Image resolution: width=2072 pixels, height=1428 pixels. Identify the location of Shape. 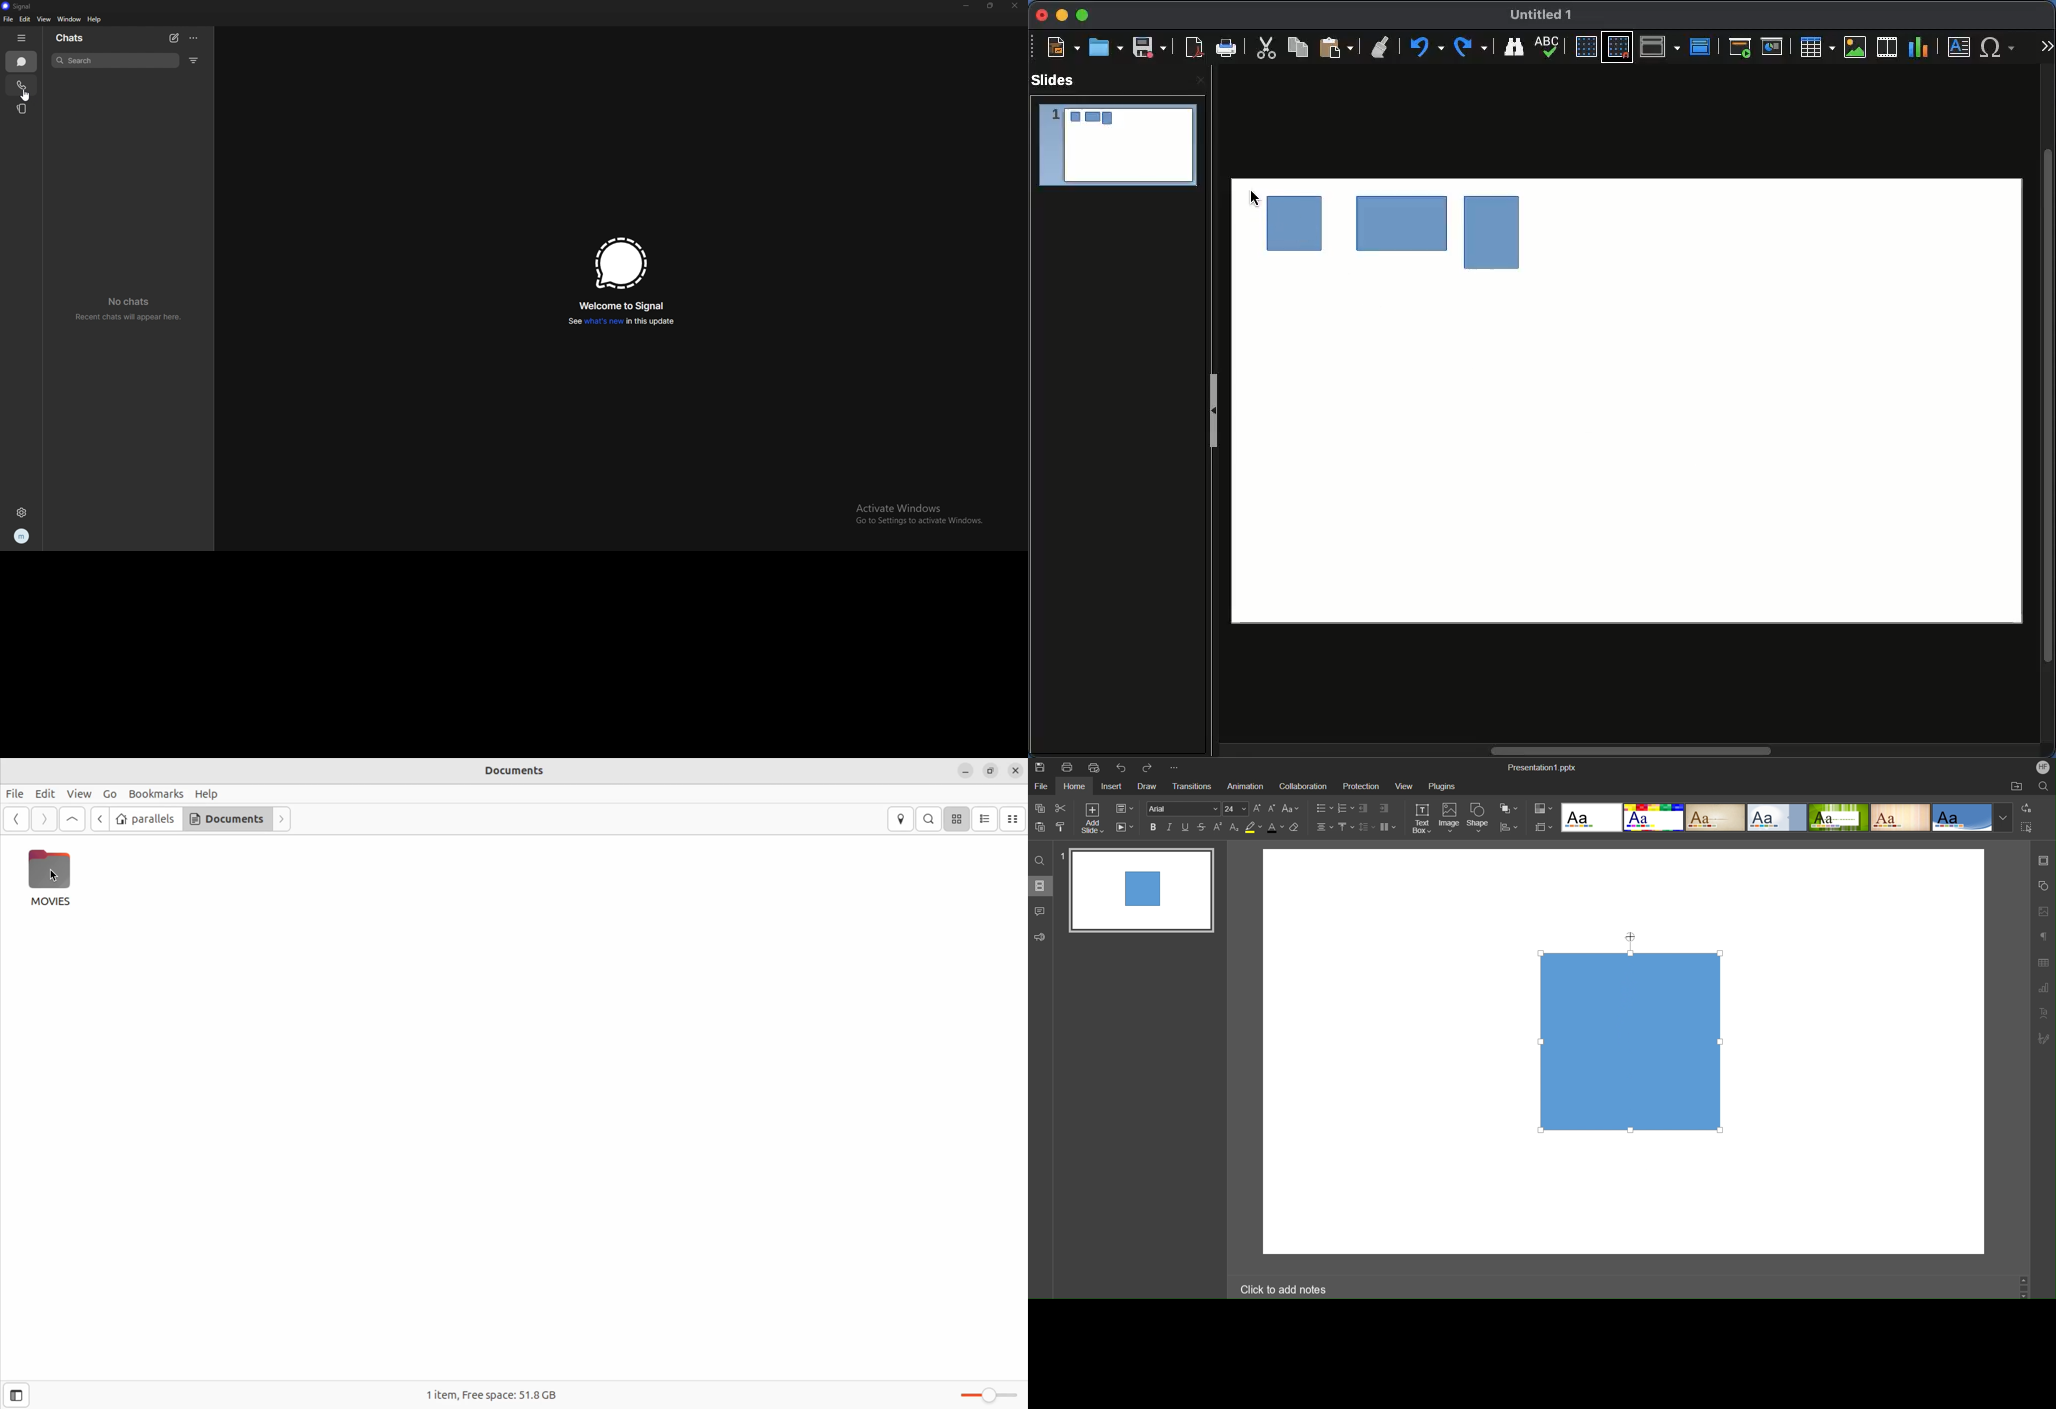
(1479, 818).